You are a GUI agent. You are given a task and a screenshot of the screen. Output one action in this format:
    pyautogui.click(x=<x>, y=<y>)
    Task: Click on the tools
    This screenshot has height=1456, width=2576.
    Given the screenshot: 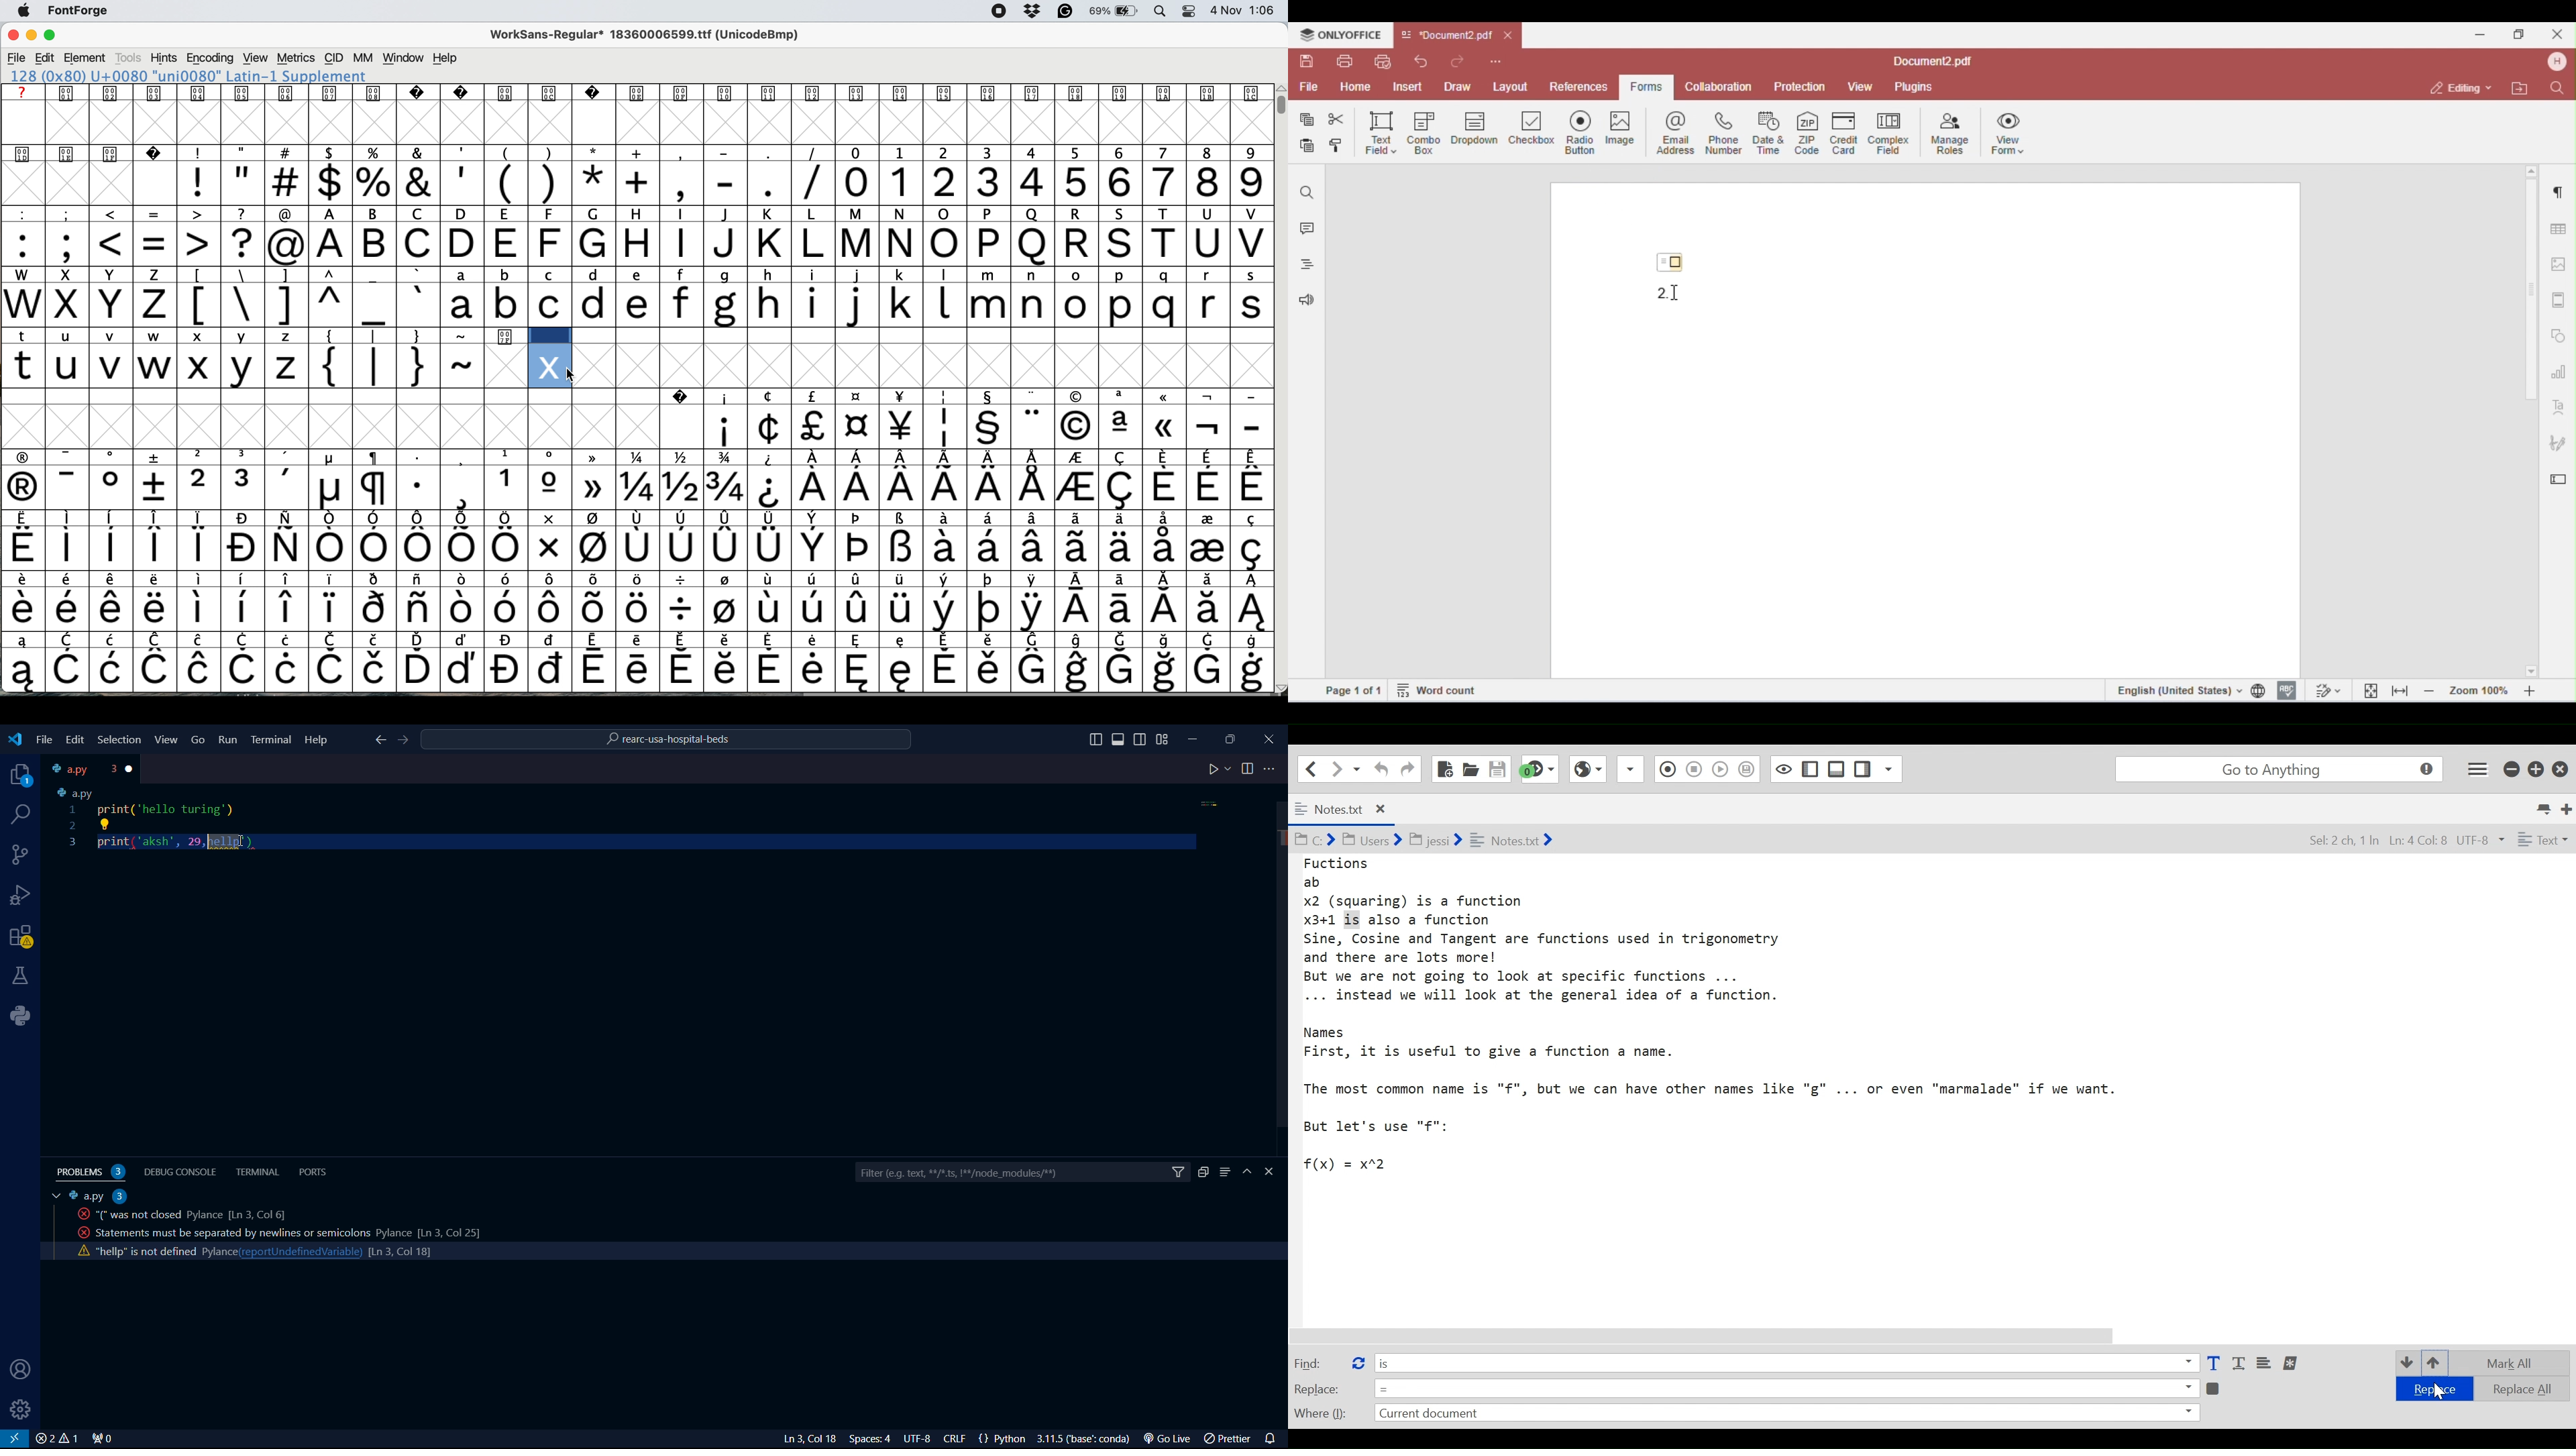 What is the action you would take?
    pyautogui.click(x=129, y=58)
    